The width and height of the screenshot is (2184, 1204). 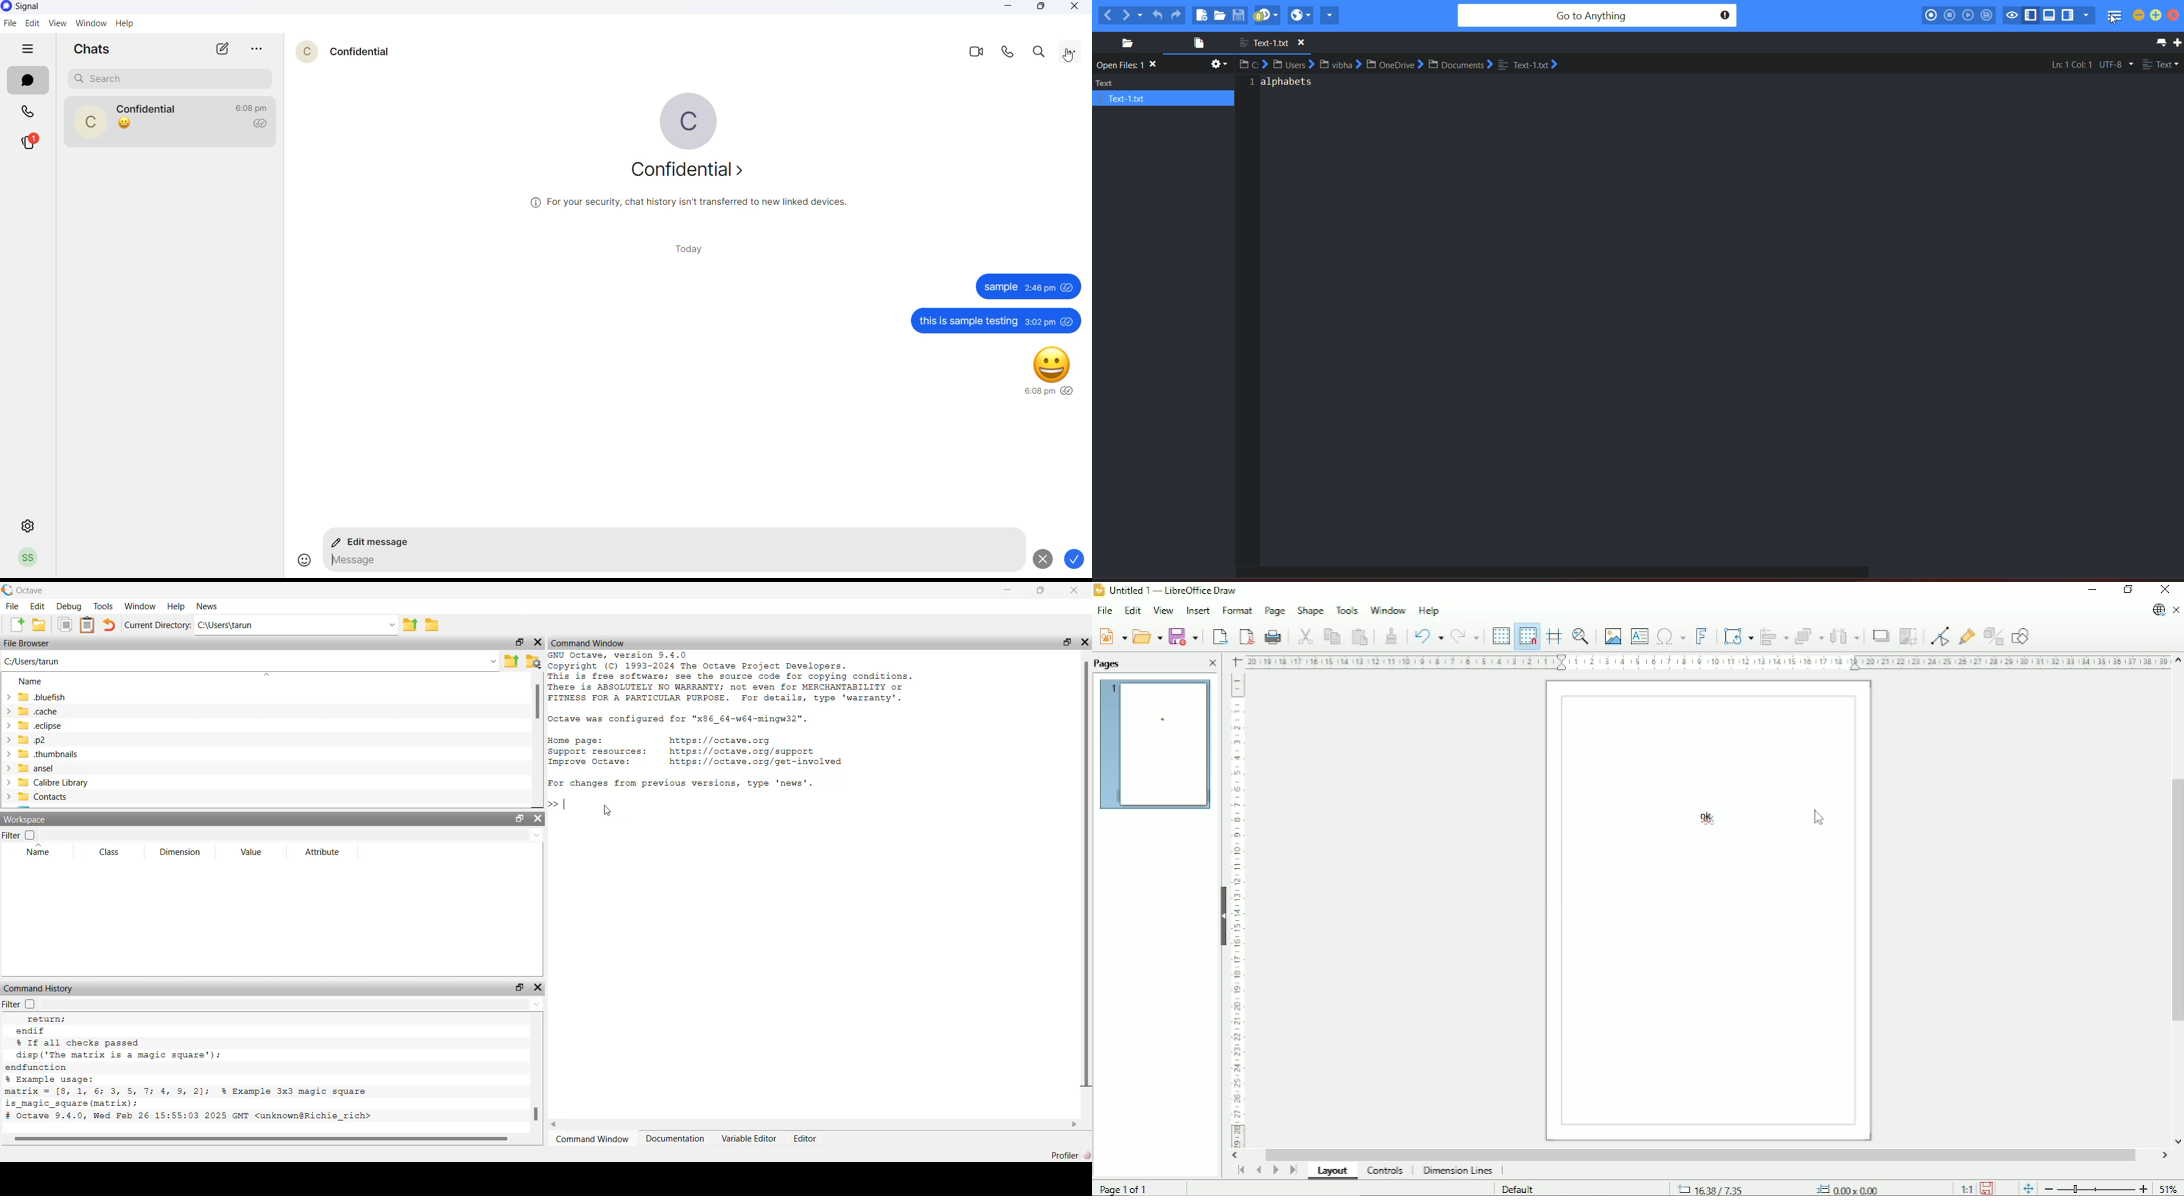 I want to click on Transformations, so click(x=1738, y=637).